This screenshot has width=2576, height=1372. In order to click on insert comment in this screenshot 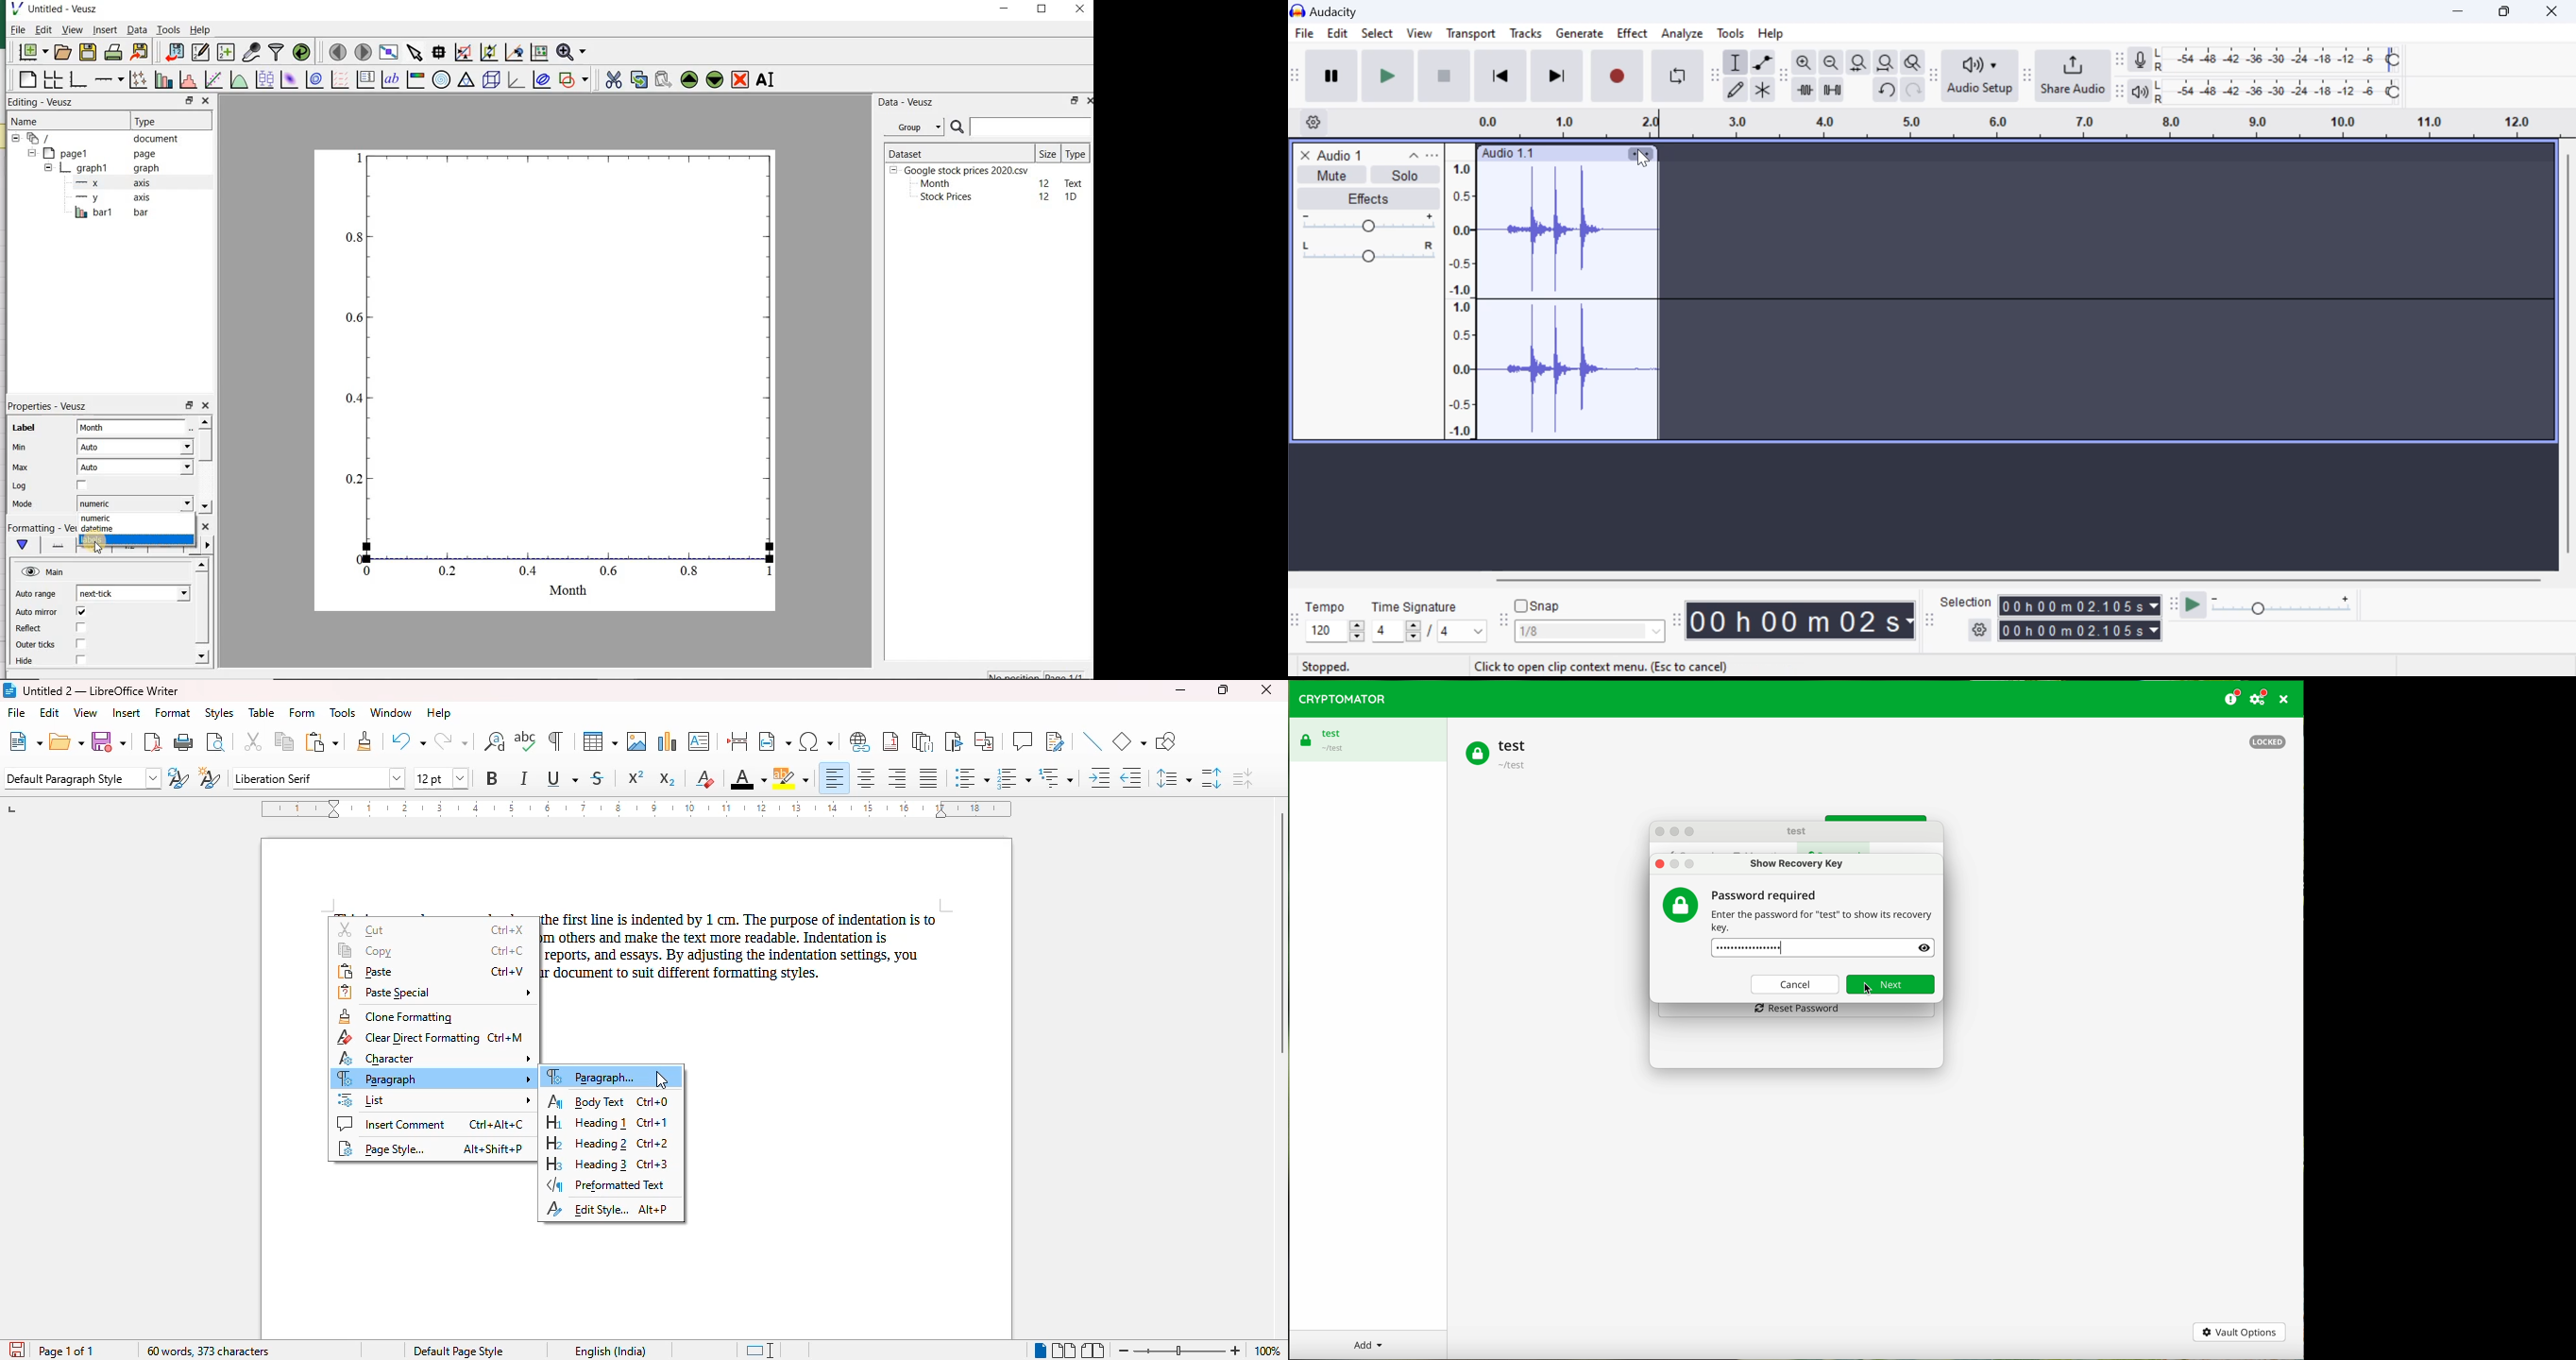, I will do `click(1022, 740)`.